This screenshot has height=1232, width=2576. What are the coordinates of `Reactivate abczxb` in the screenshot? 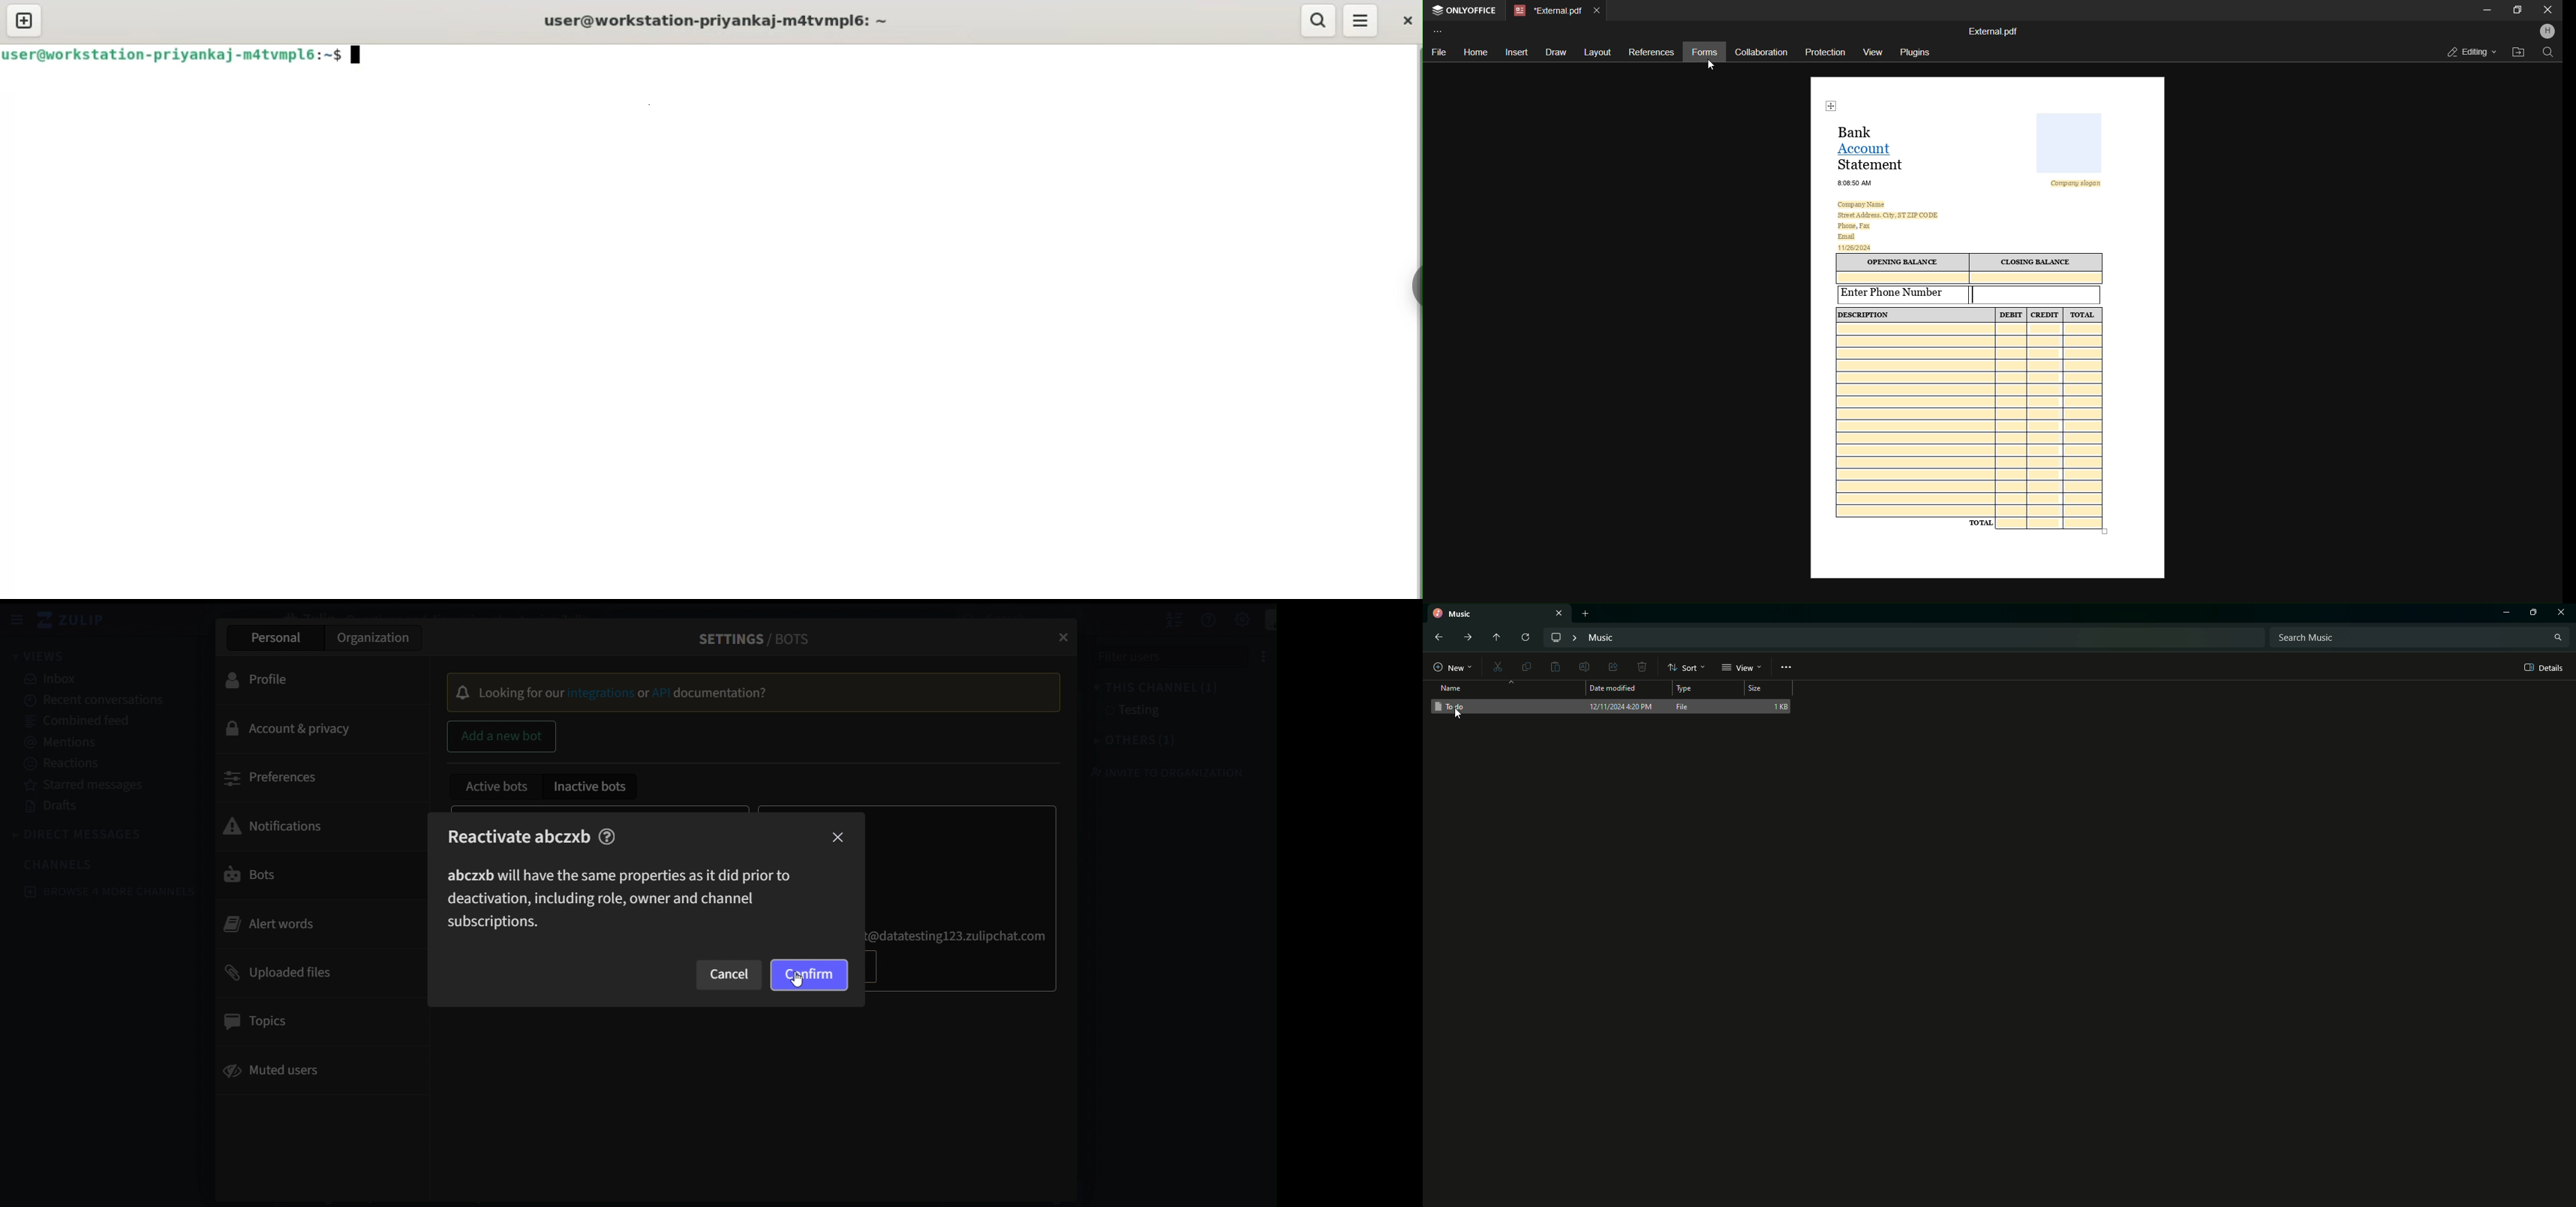 It's located at (517, 837).